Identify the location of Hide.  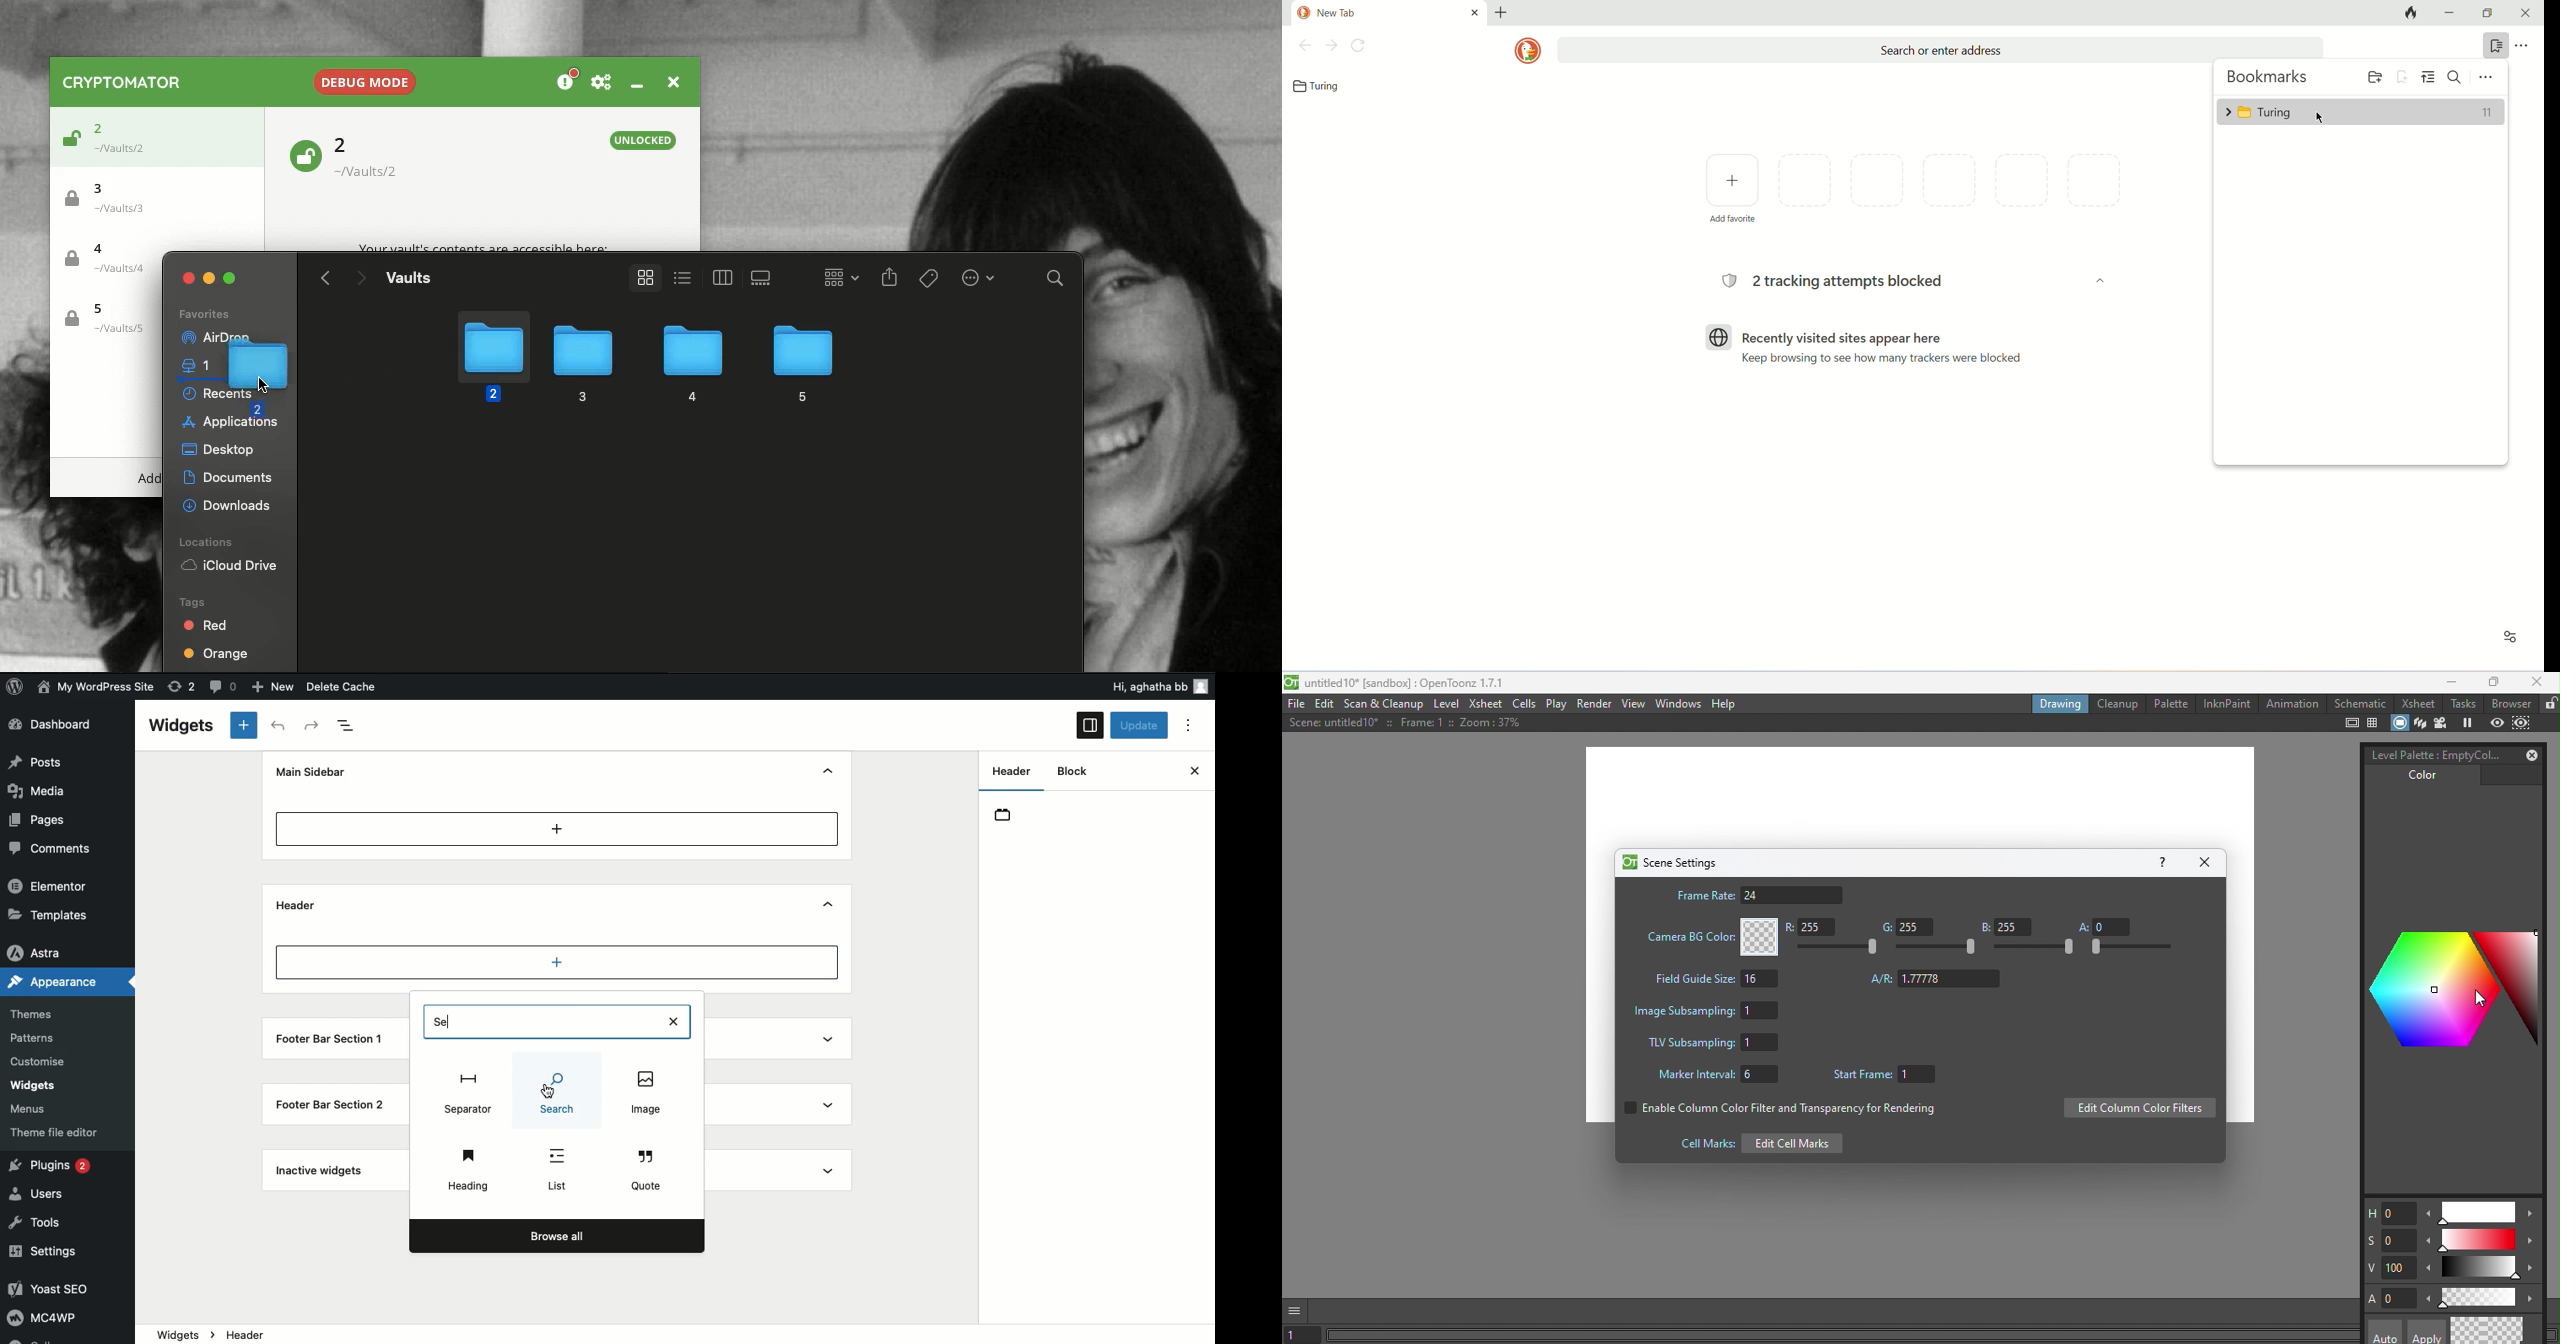
(832, 771).